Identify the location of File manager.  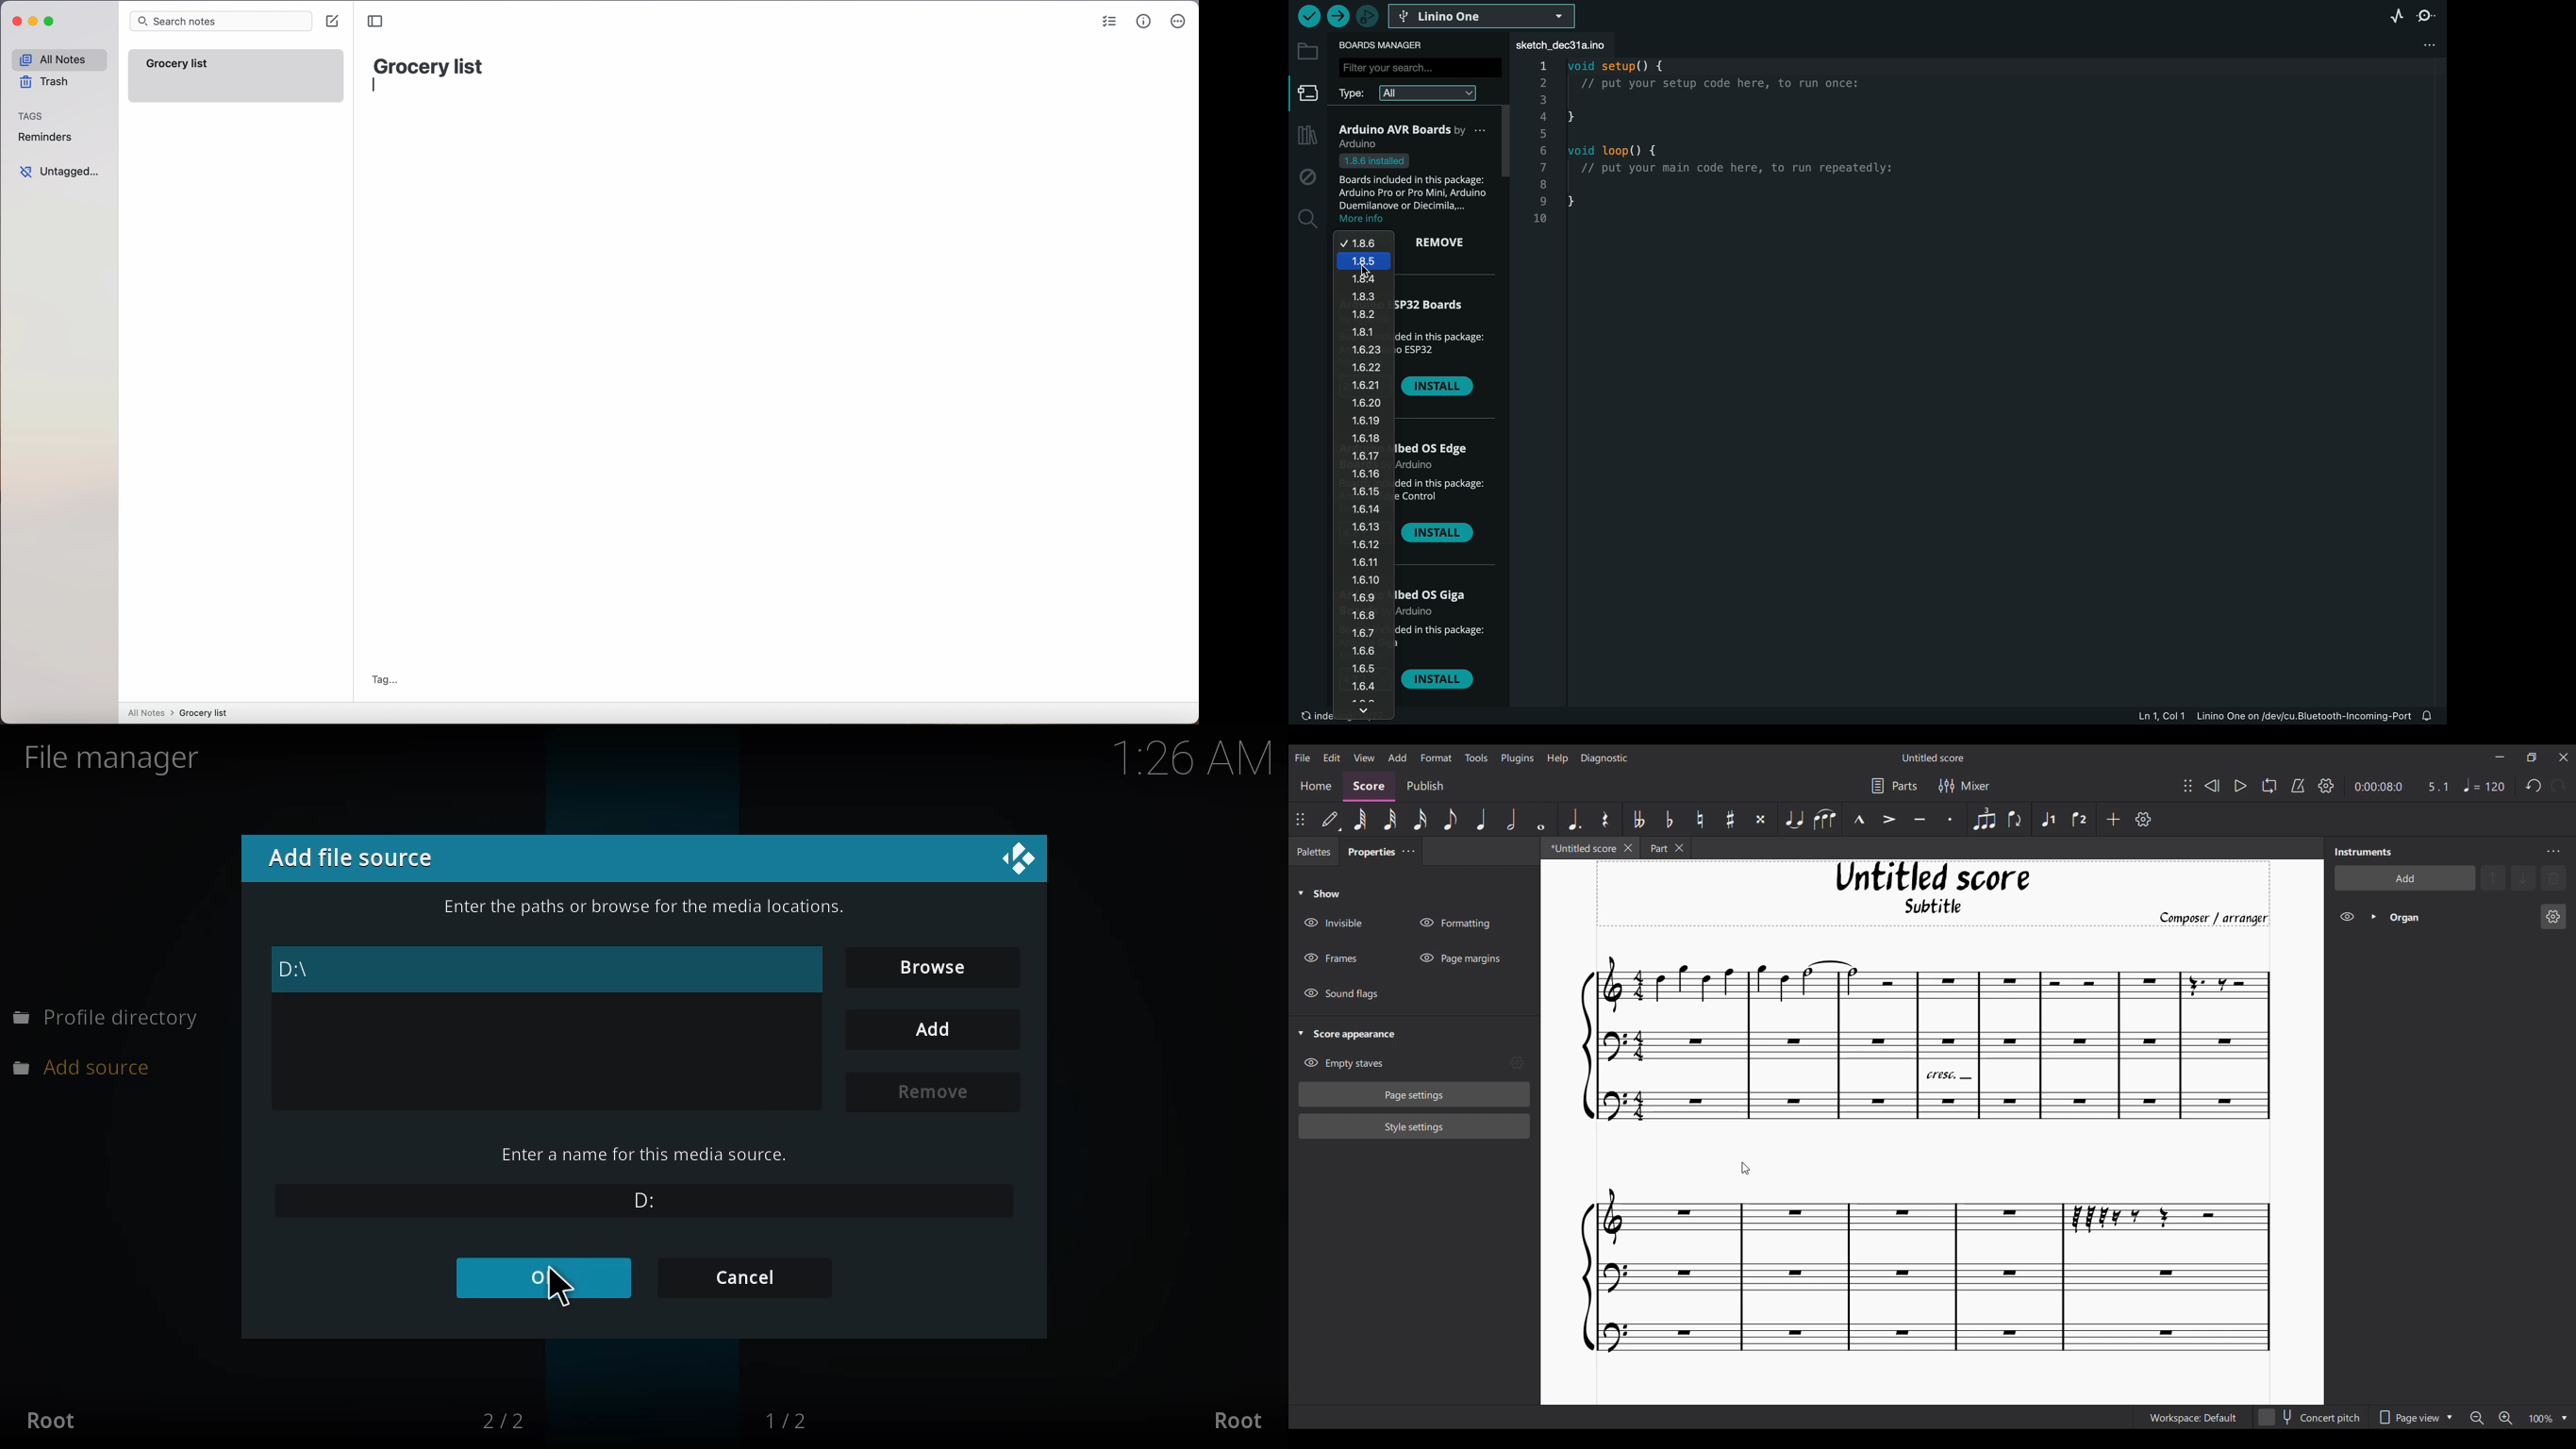
(125, 757).